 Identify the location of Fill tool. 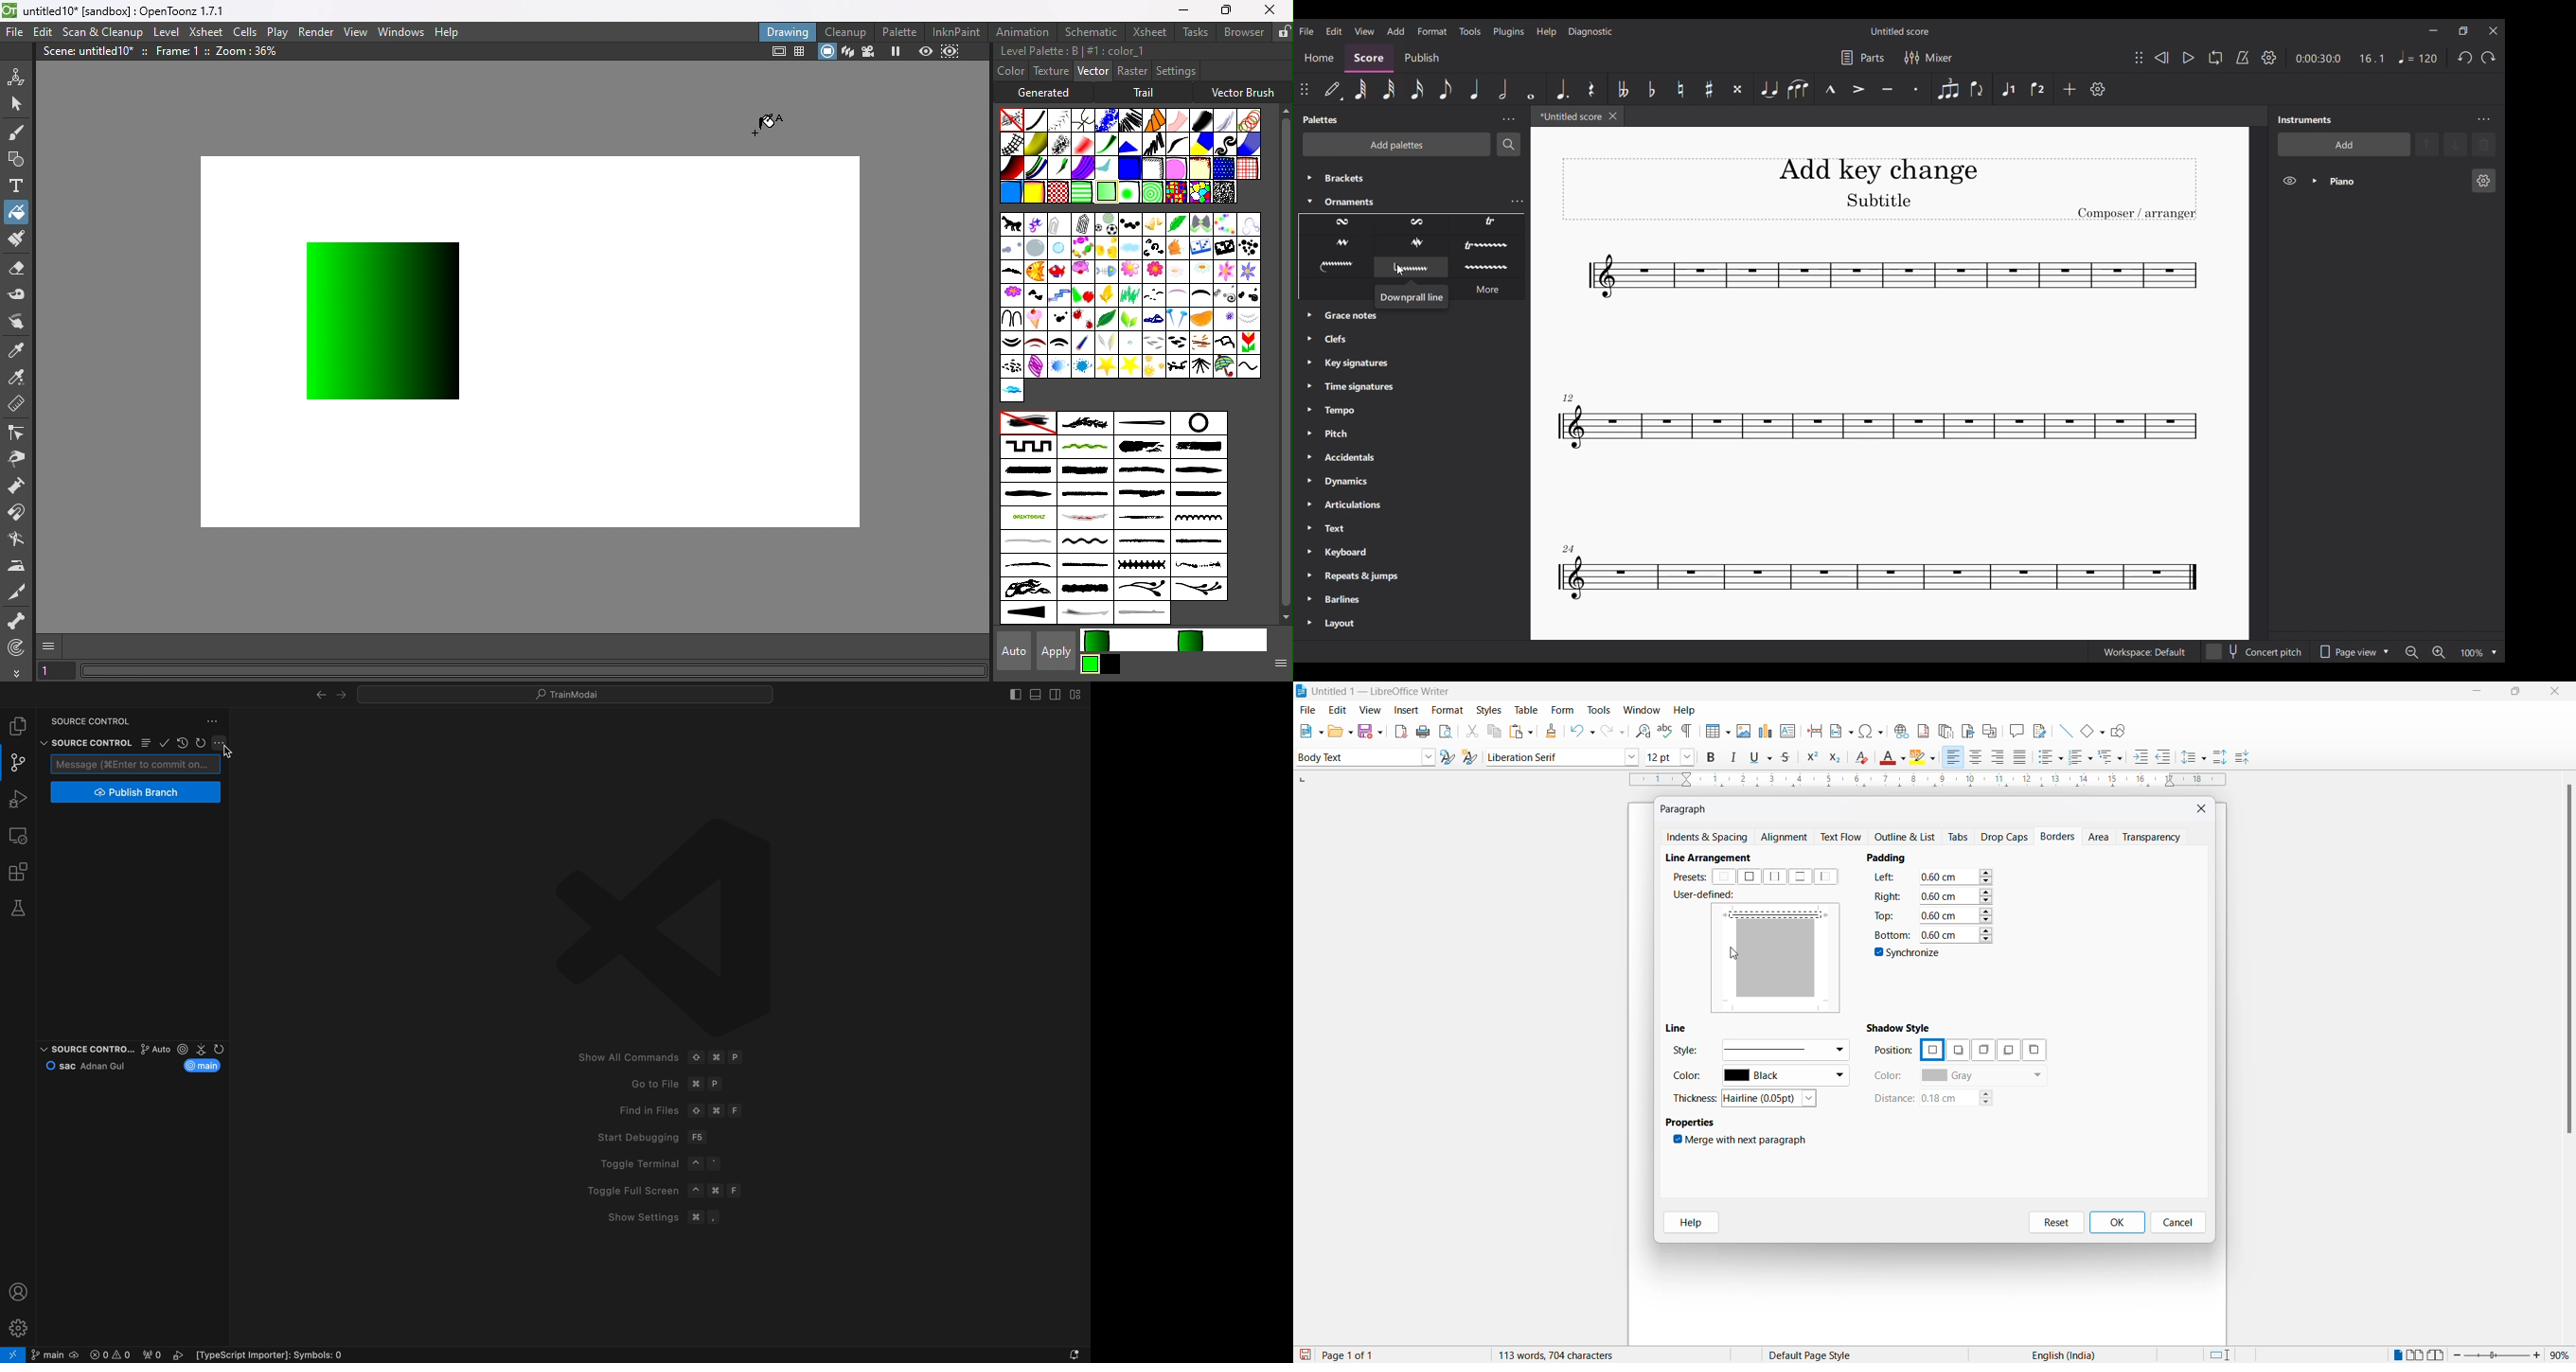
(16, 211).